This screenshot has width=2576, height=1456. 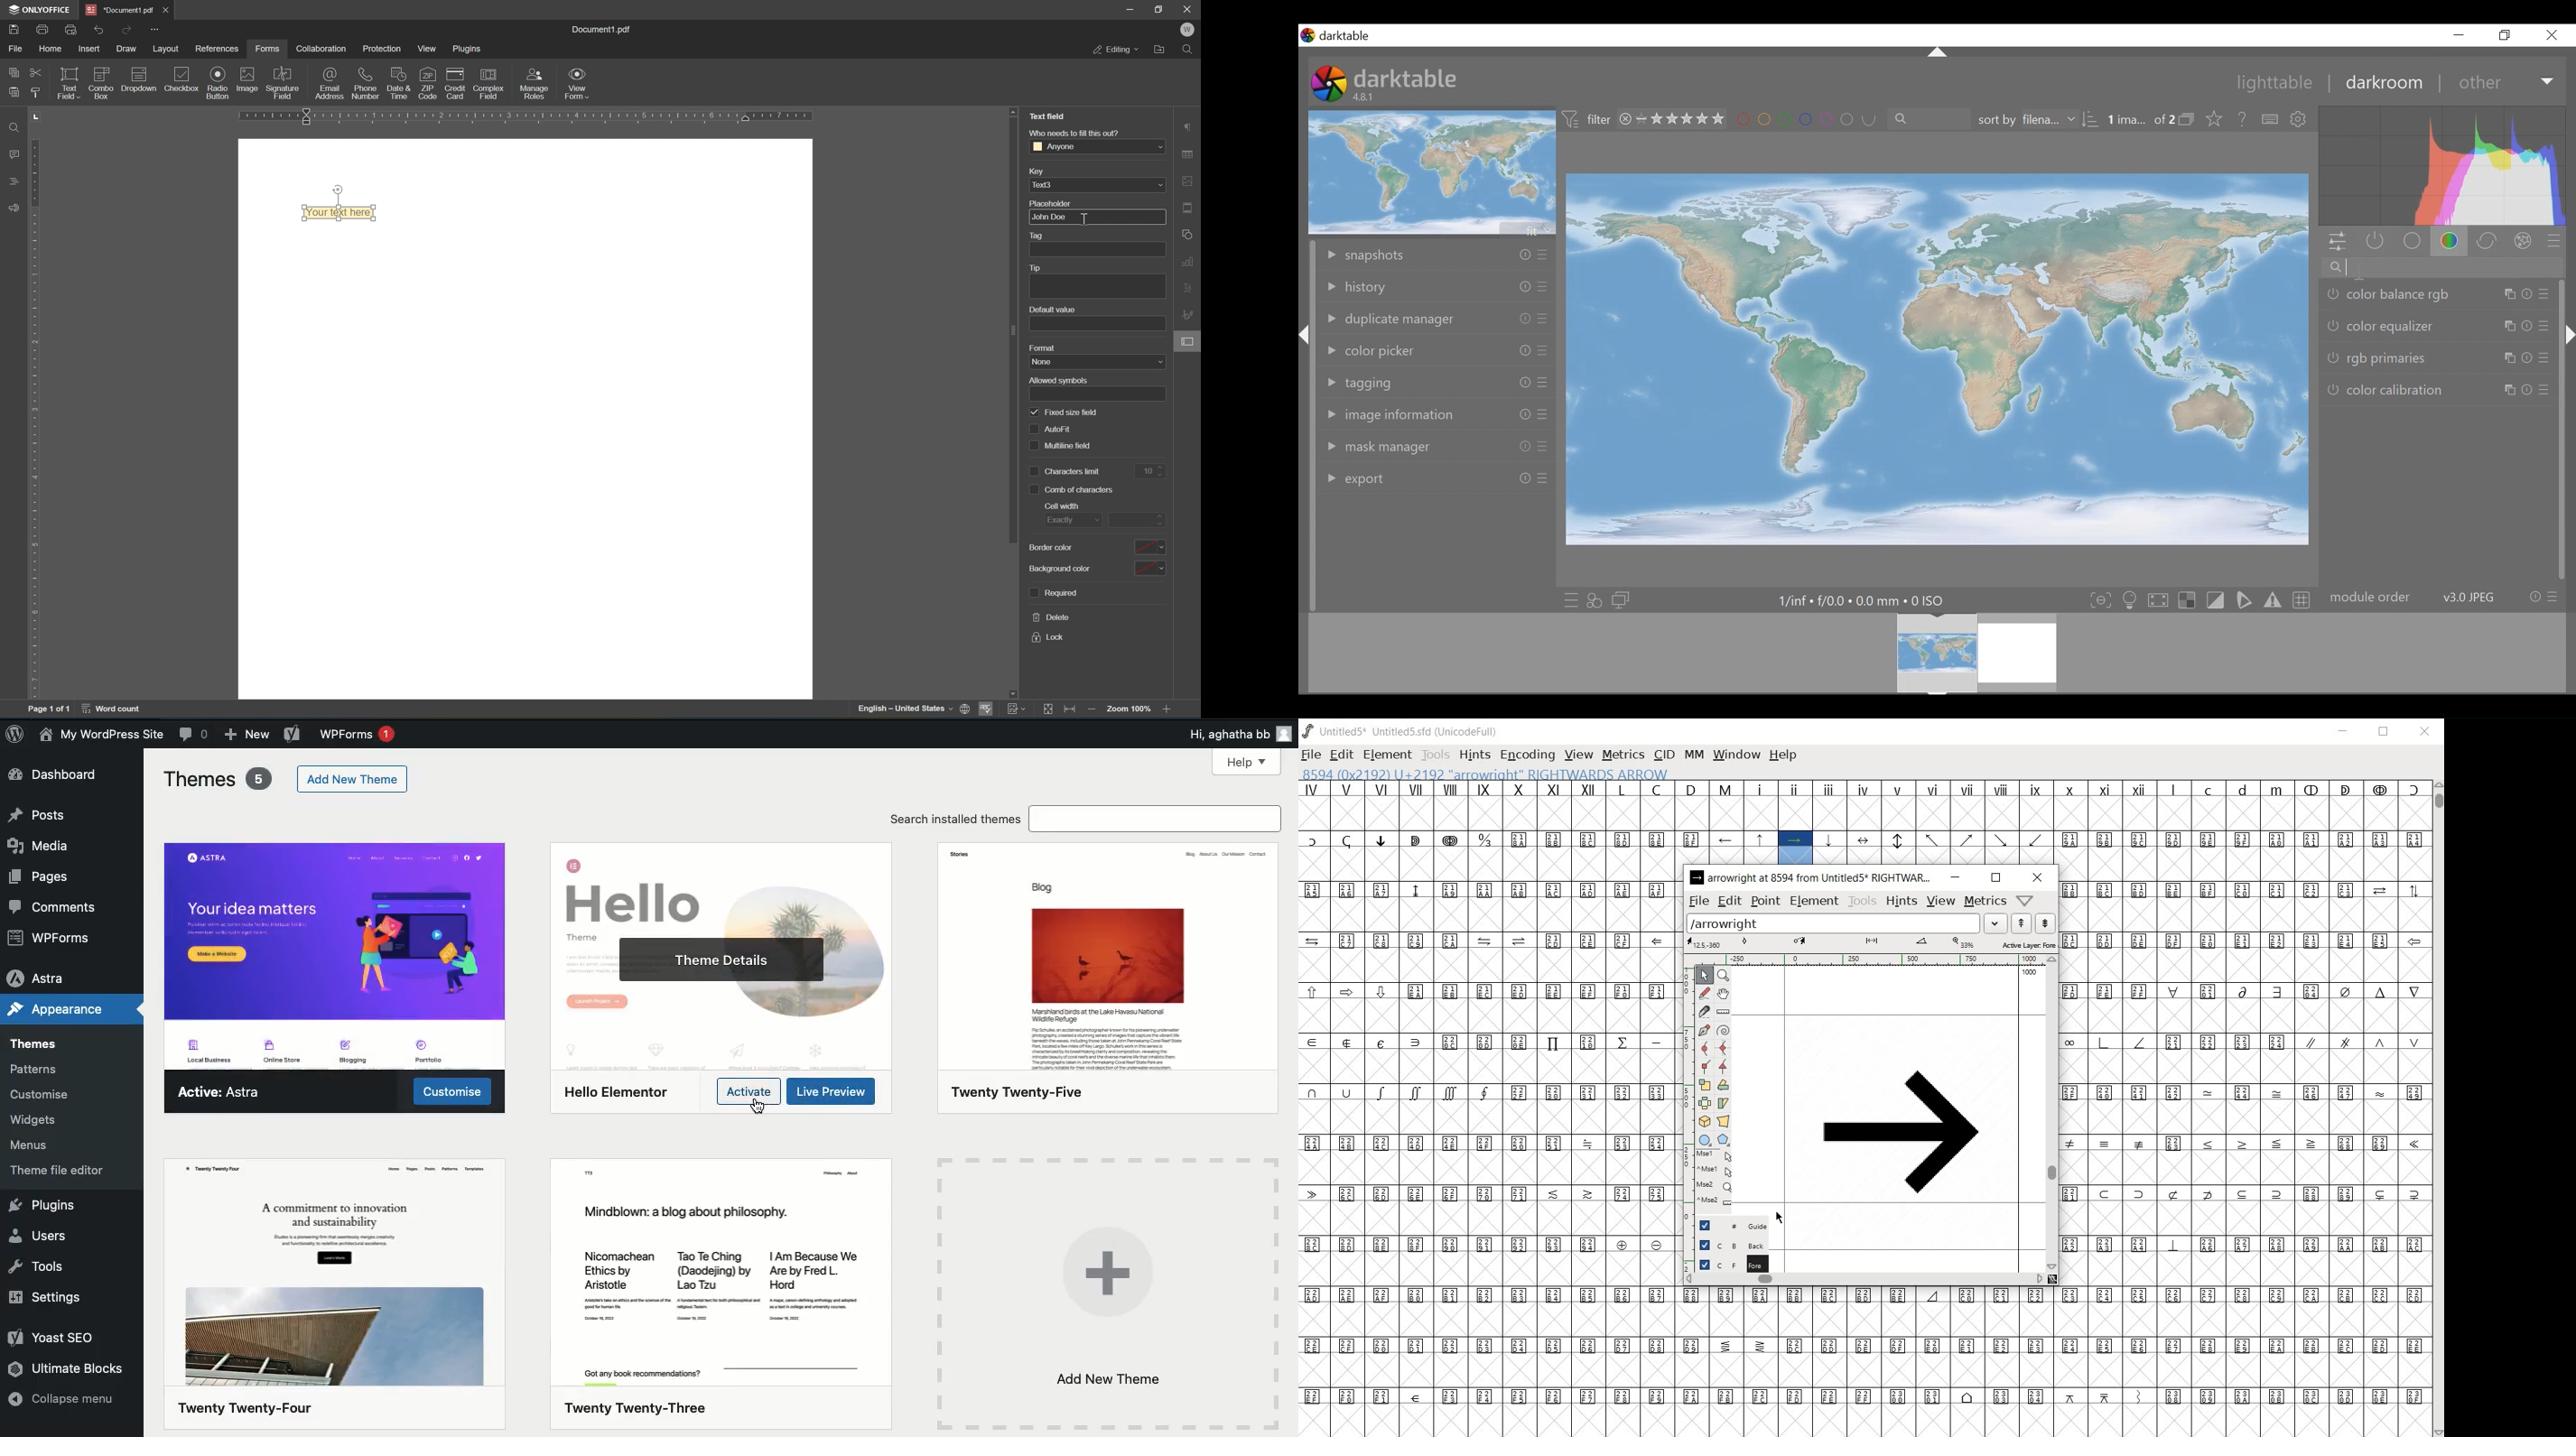 What do you see at coordinates (1435, 256) in the screenshot?
I see `snapshot` at bounding box center [1435, 256].